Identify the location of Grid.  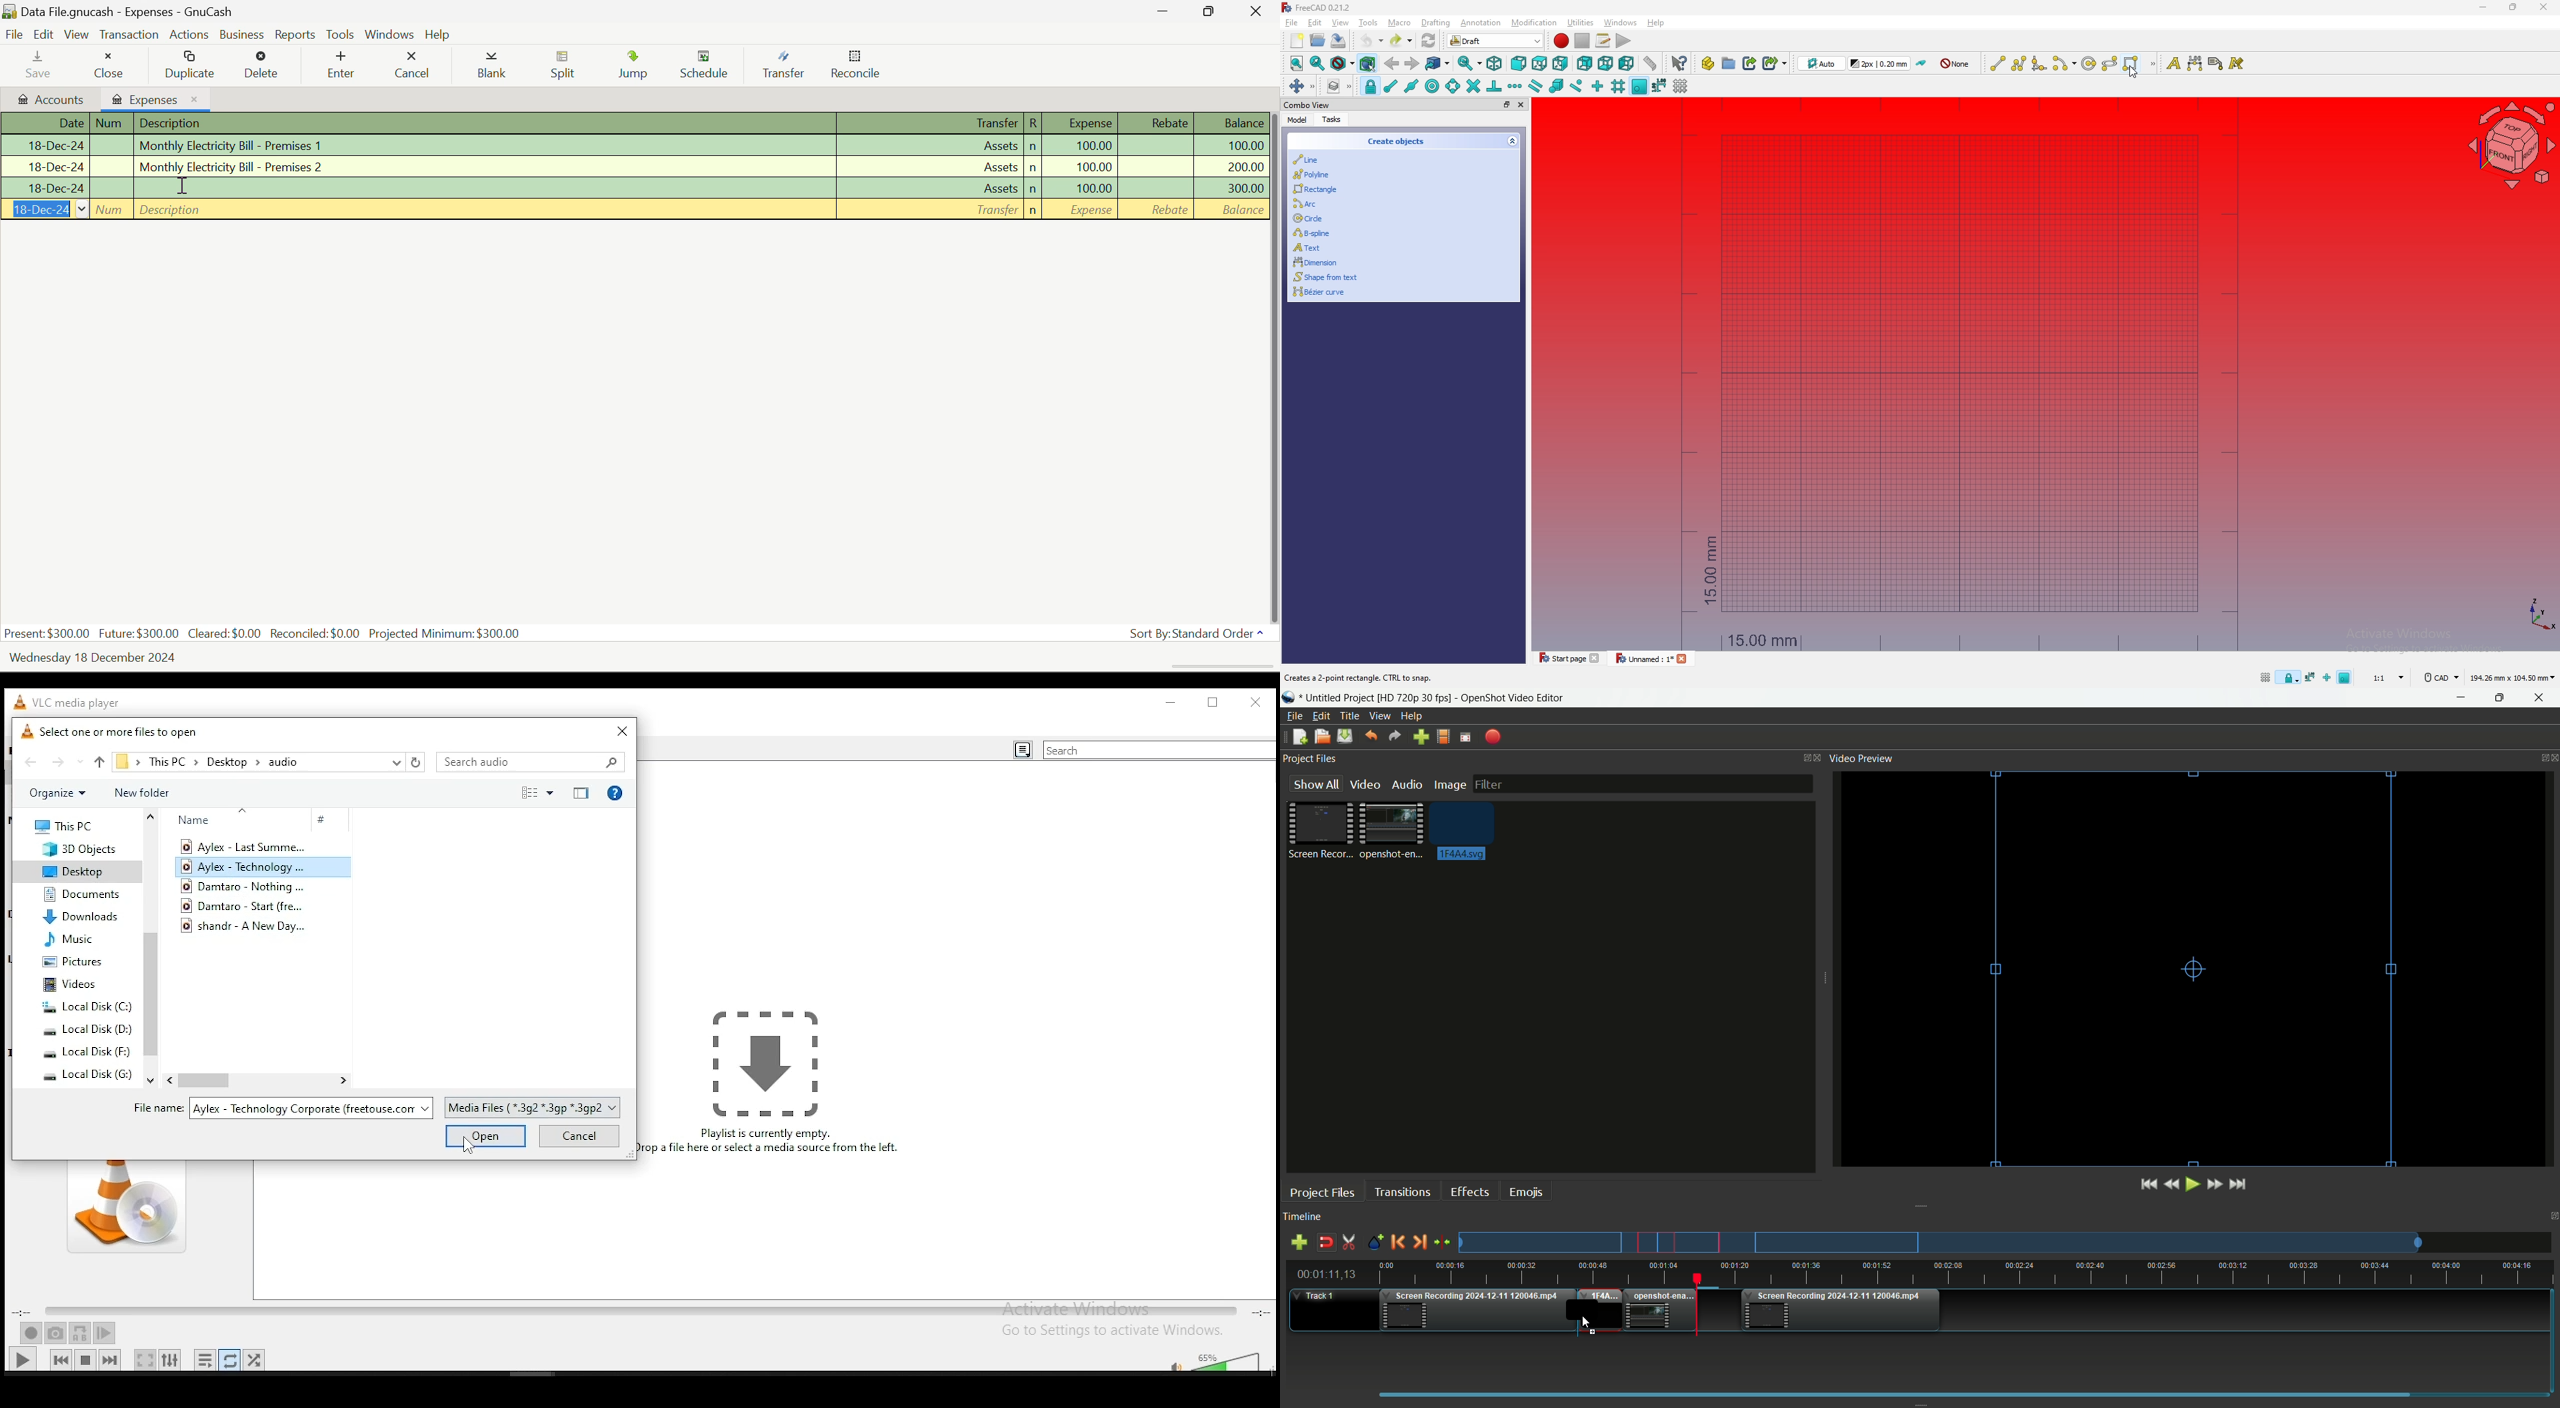
(1962, 373).